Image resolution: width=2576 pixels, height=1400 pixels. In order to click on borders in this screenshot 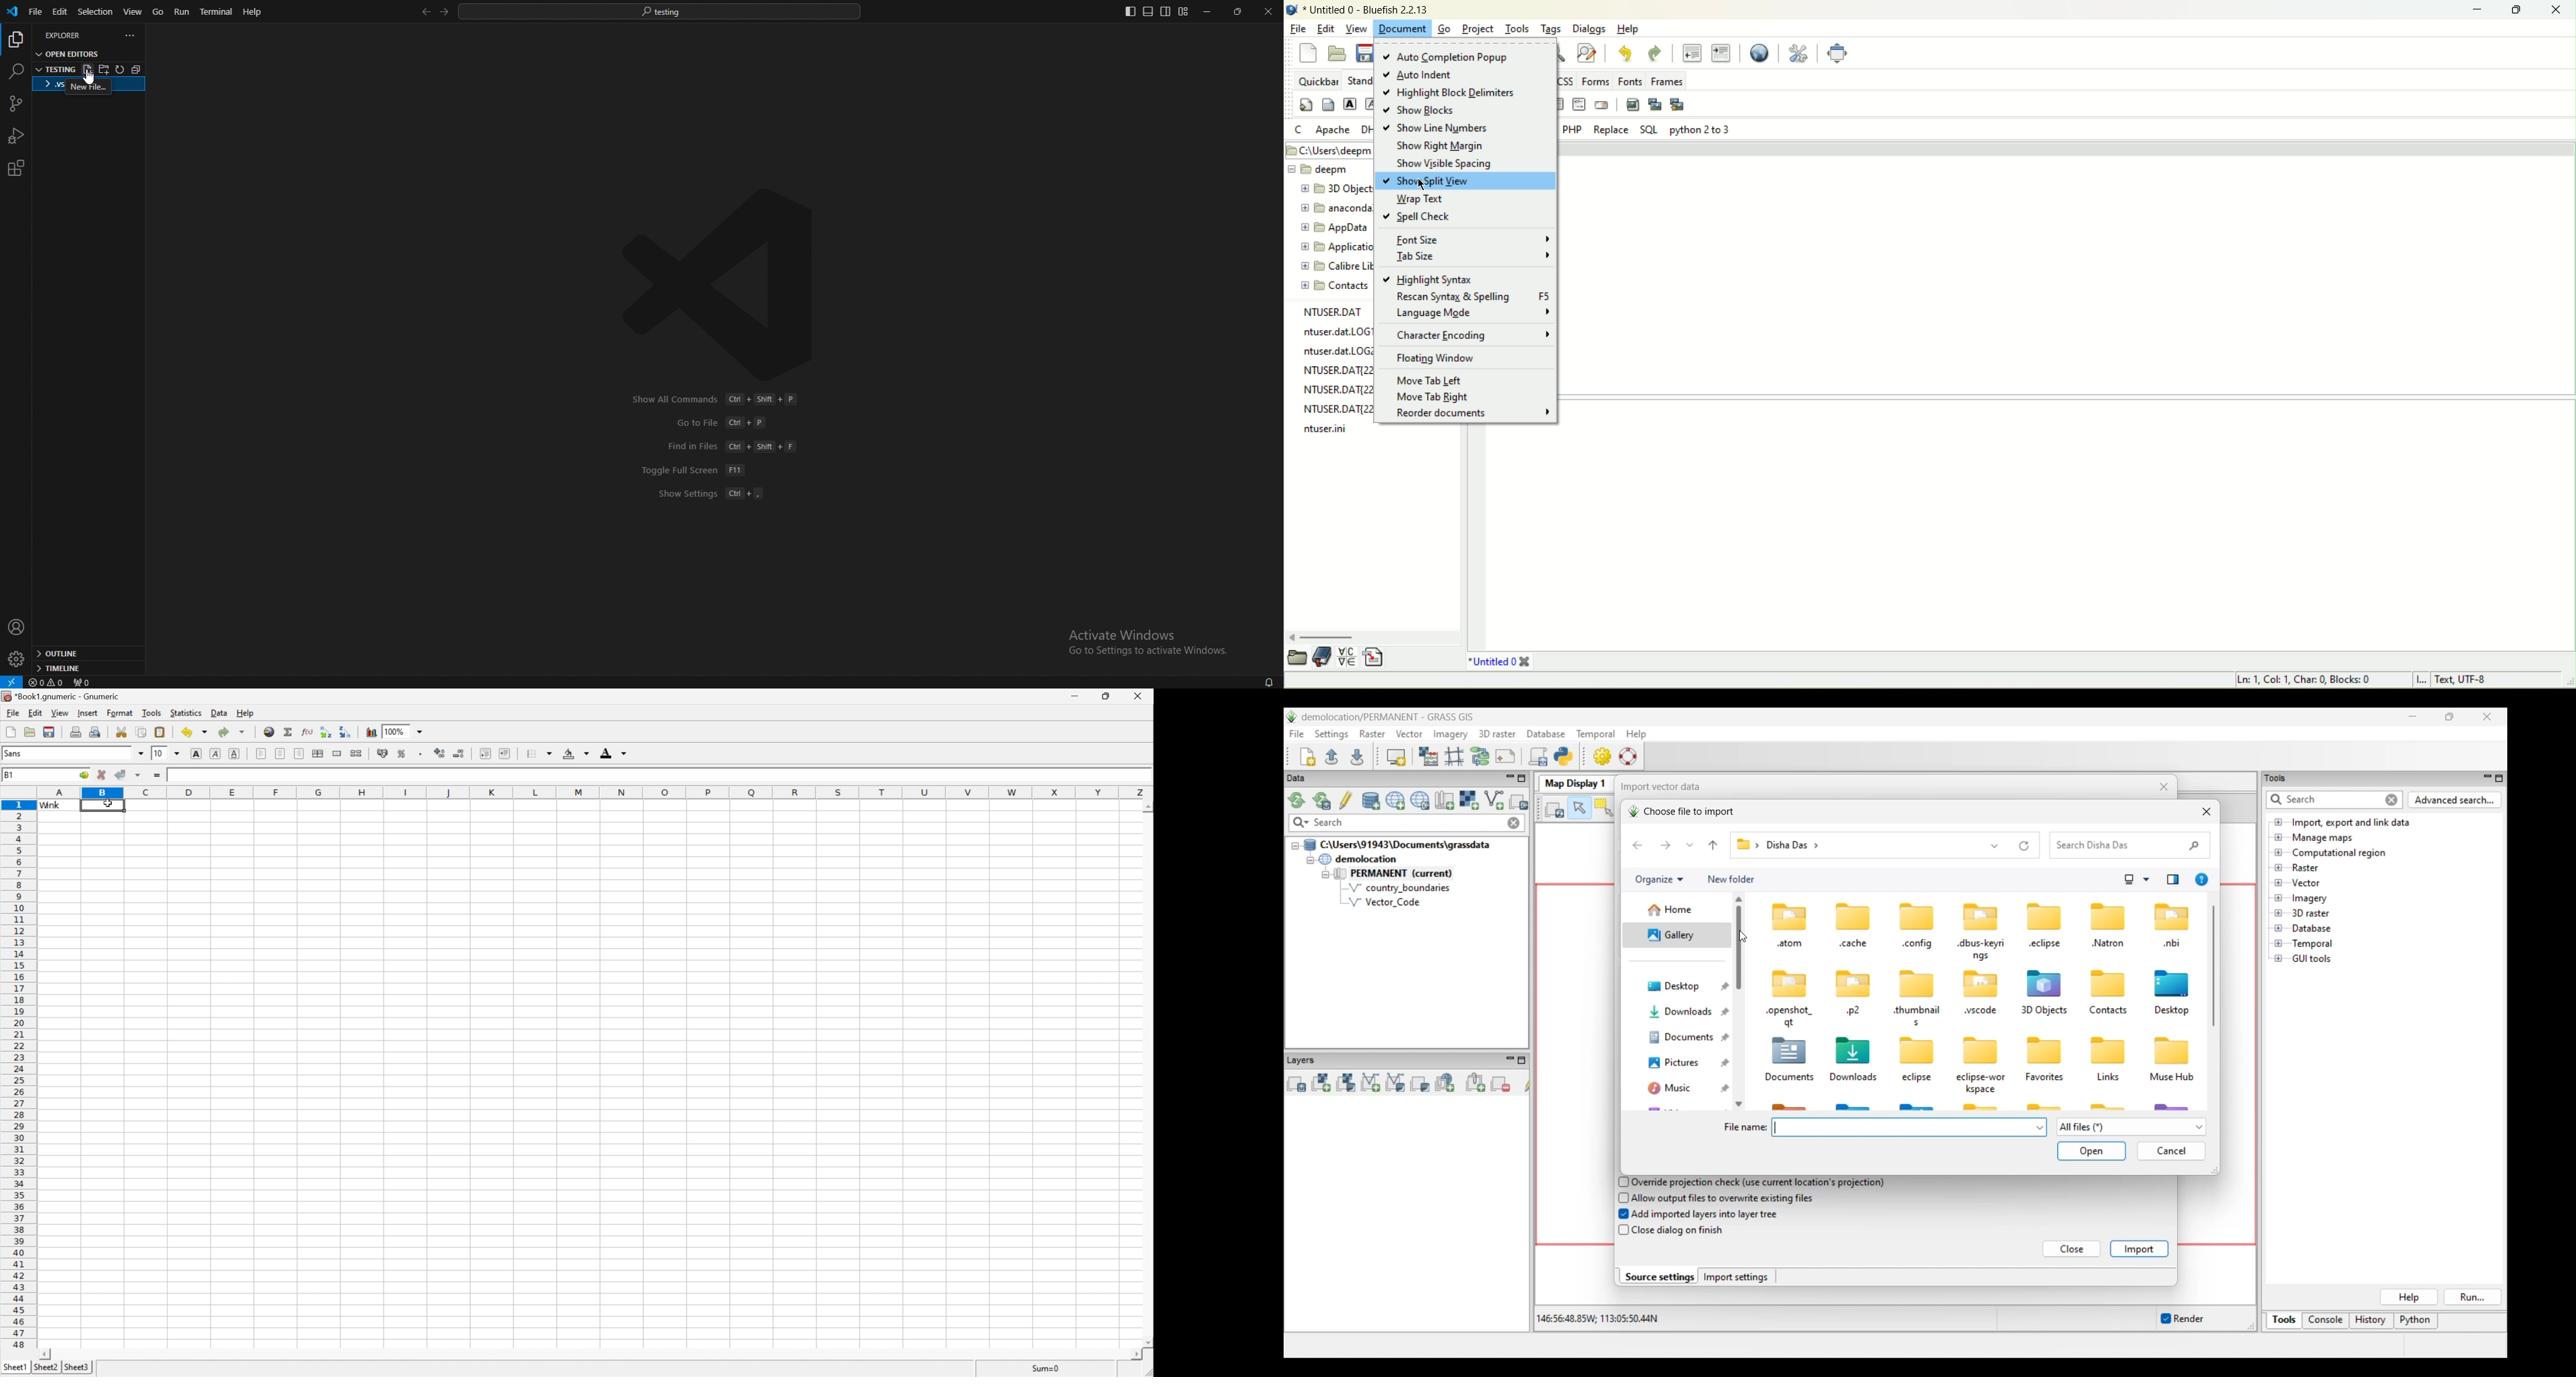, I will do `click(538, 753)`.